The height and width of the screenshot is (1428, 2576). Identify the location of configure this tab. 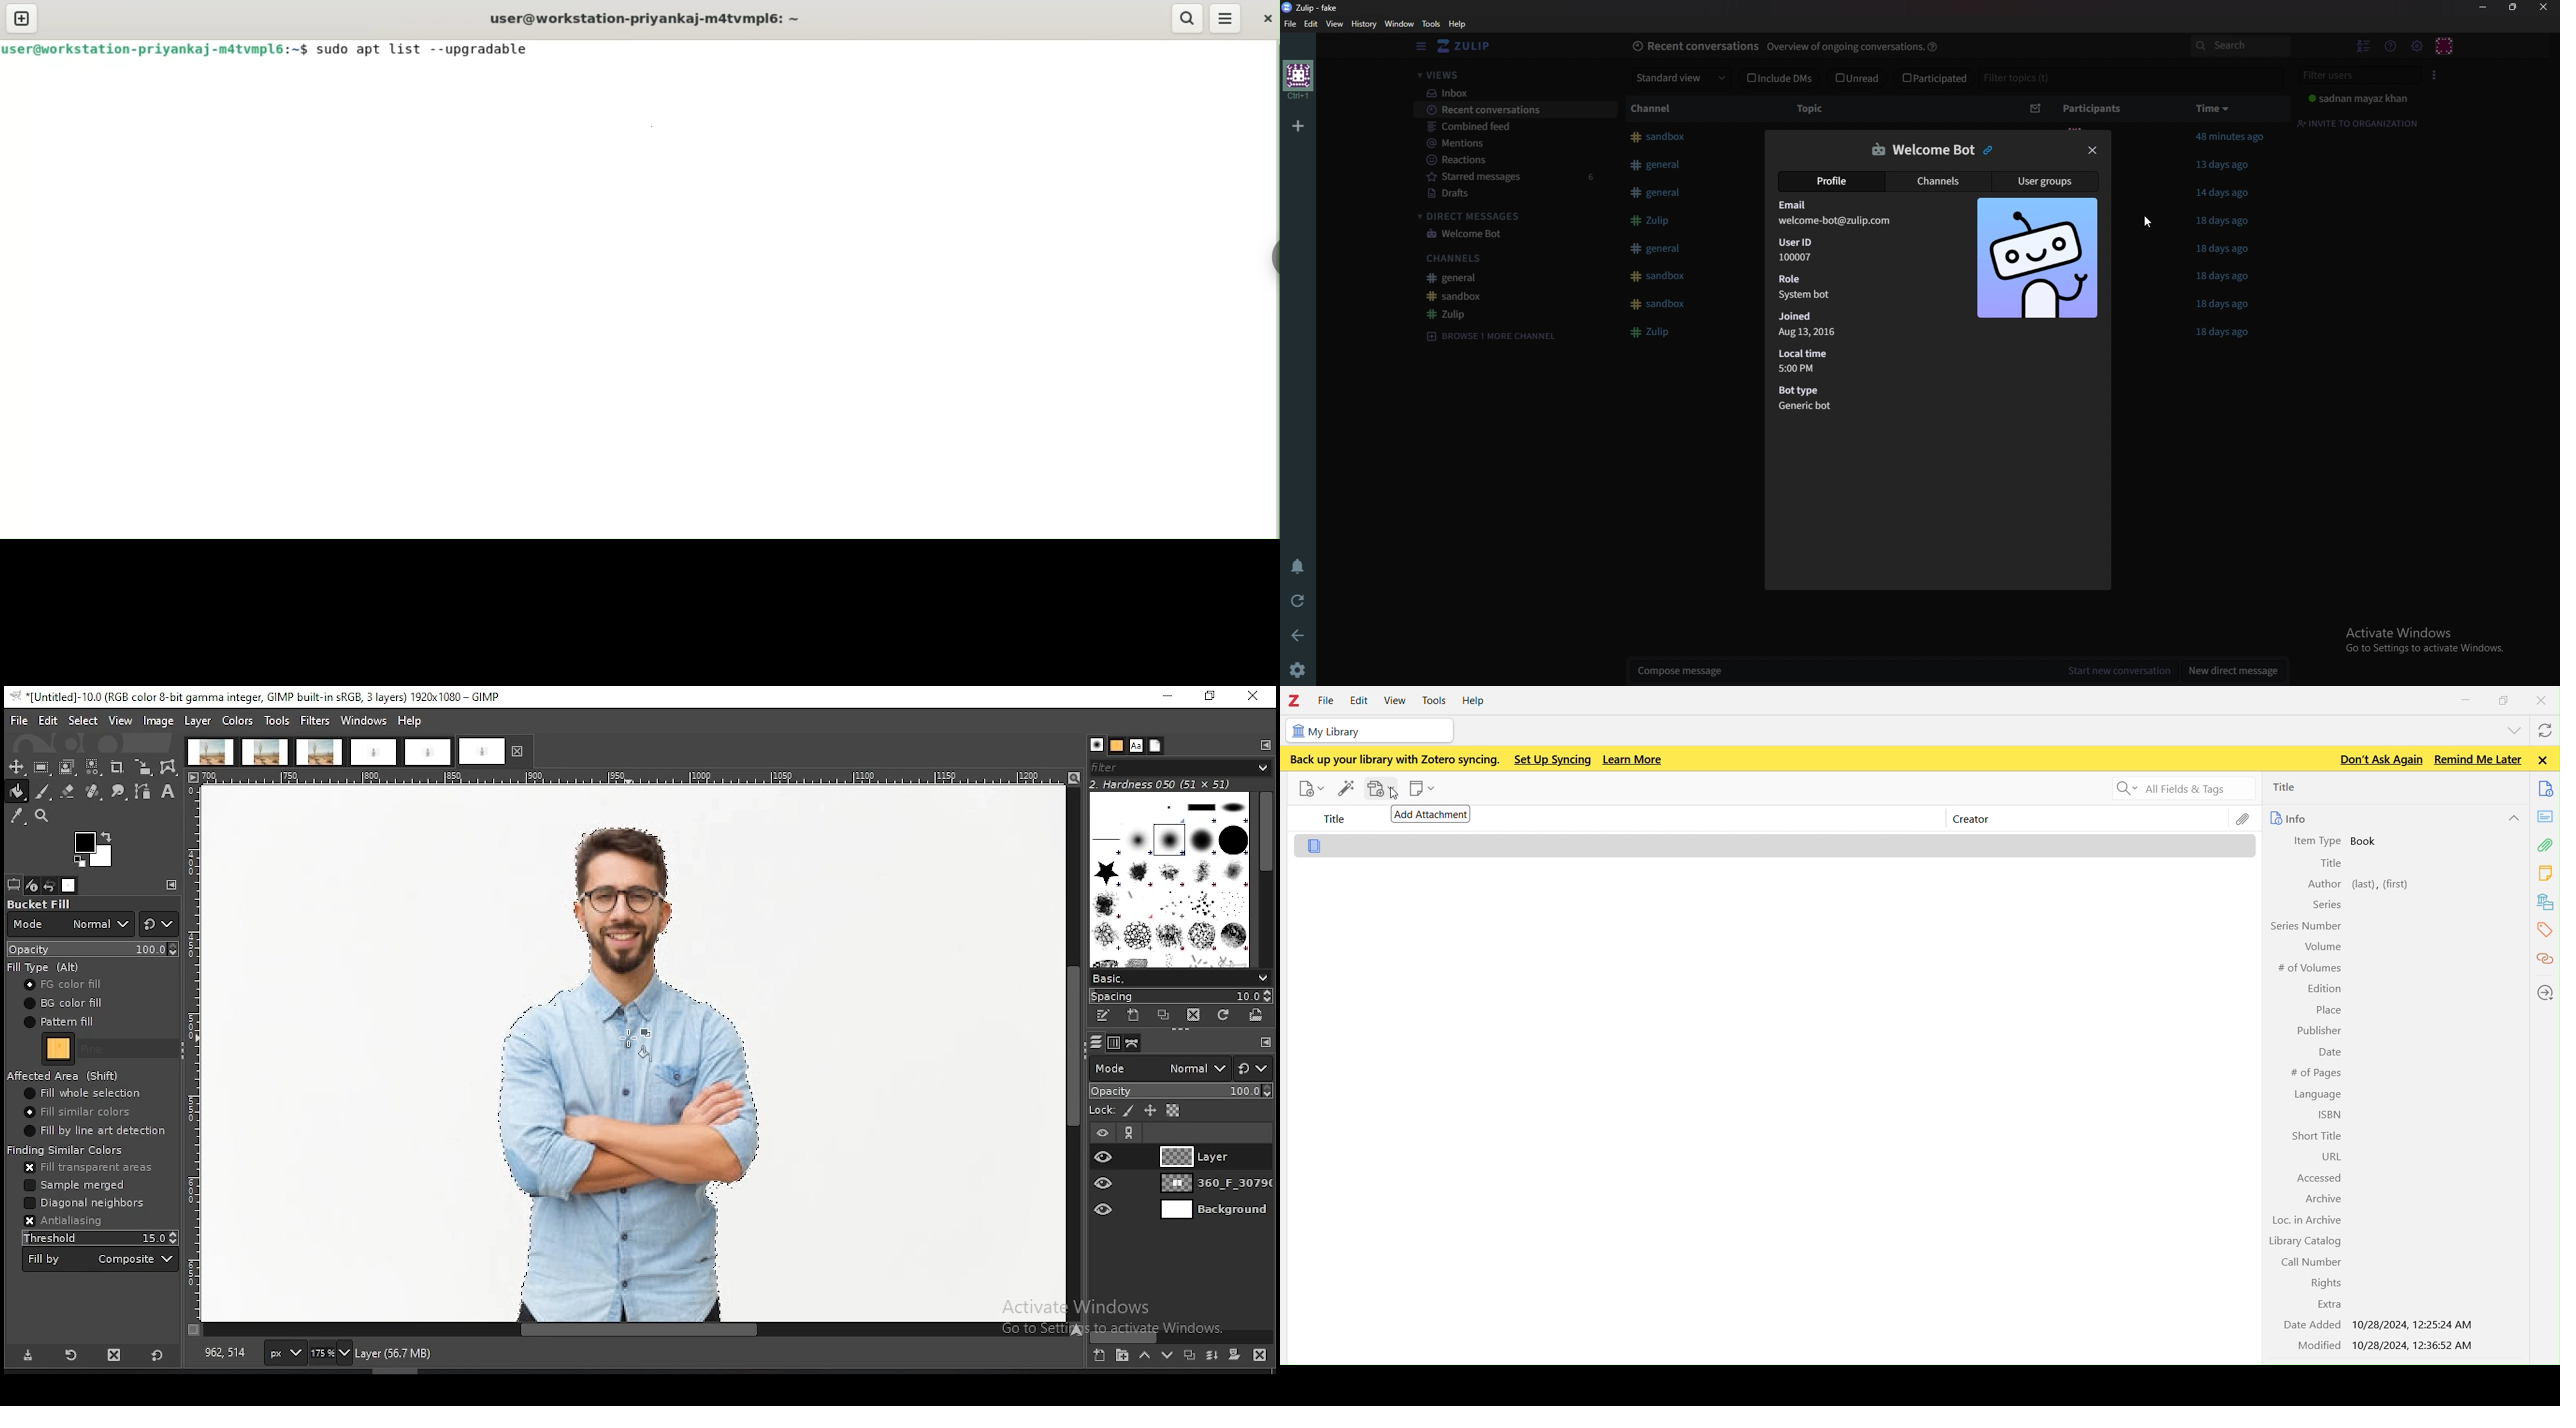
(173, 885).